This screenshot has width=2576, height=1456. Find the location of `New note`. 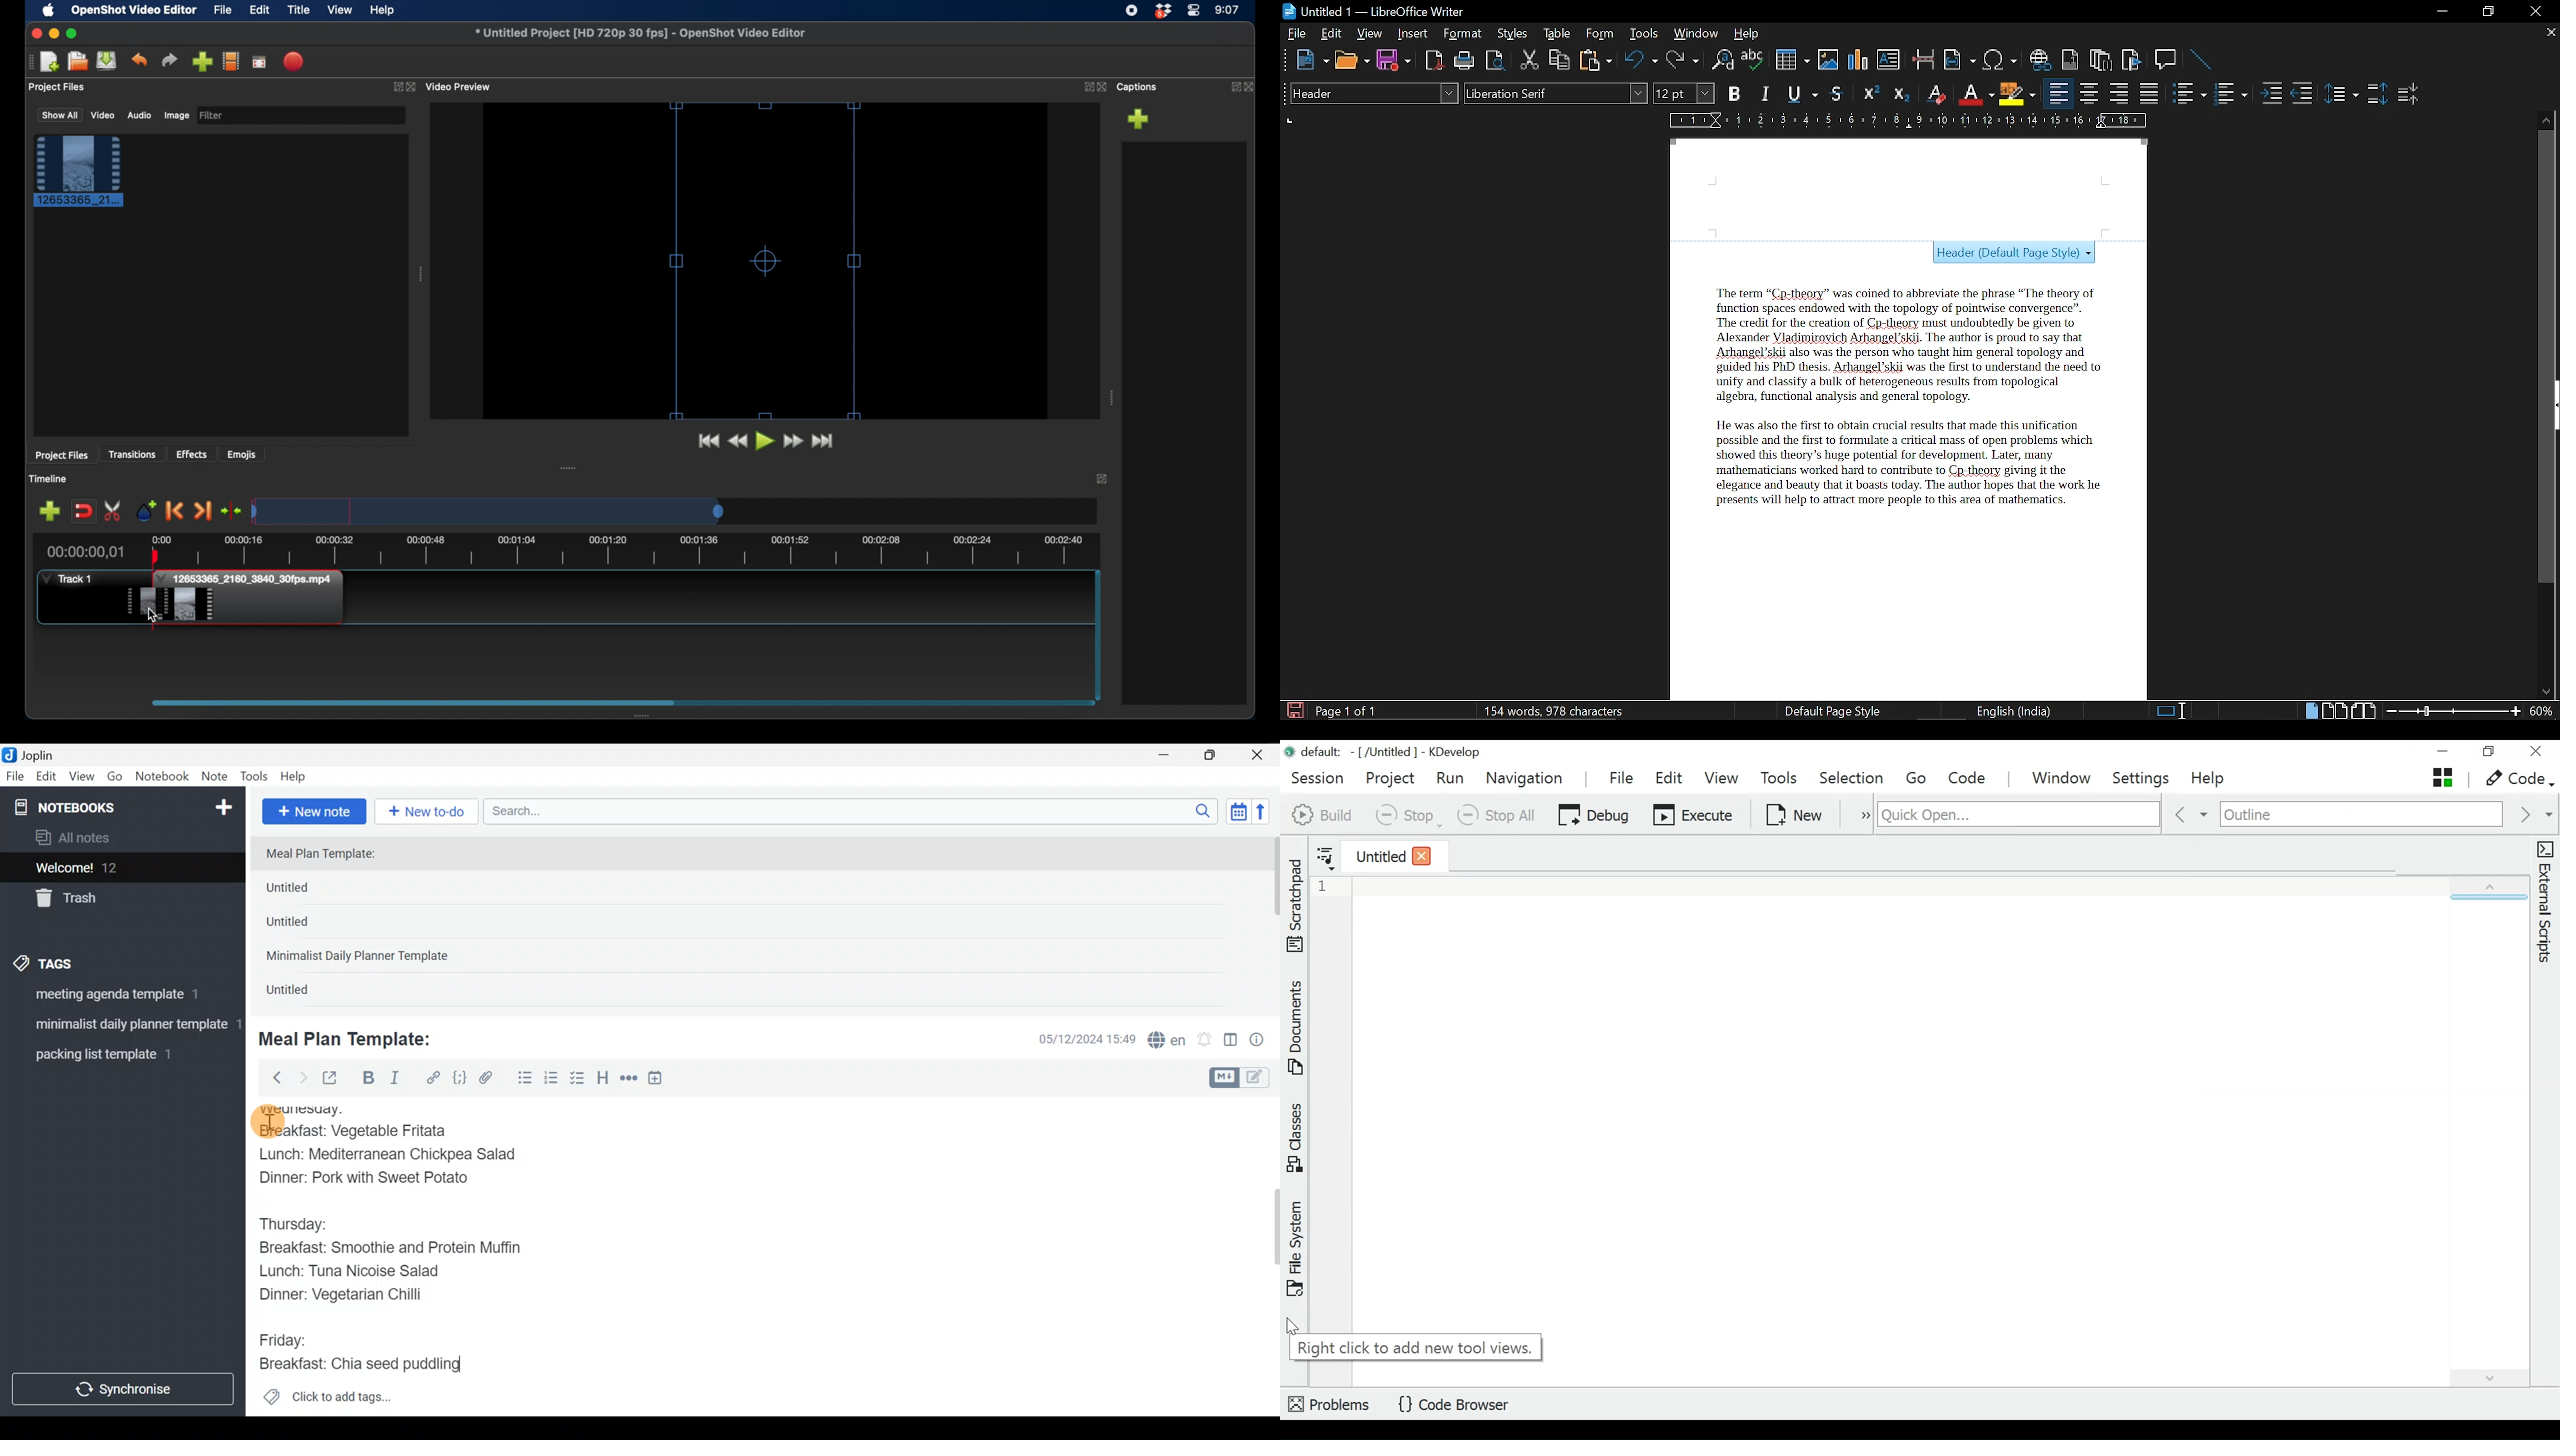

New note is located at coordinates (313, 810).